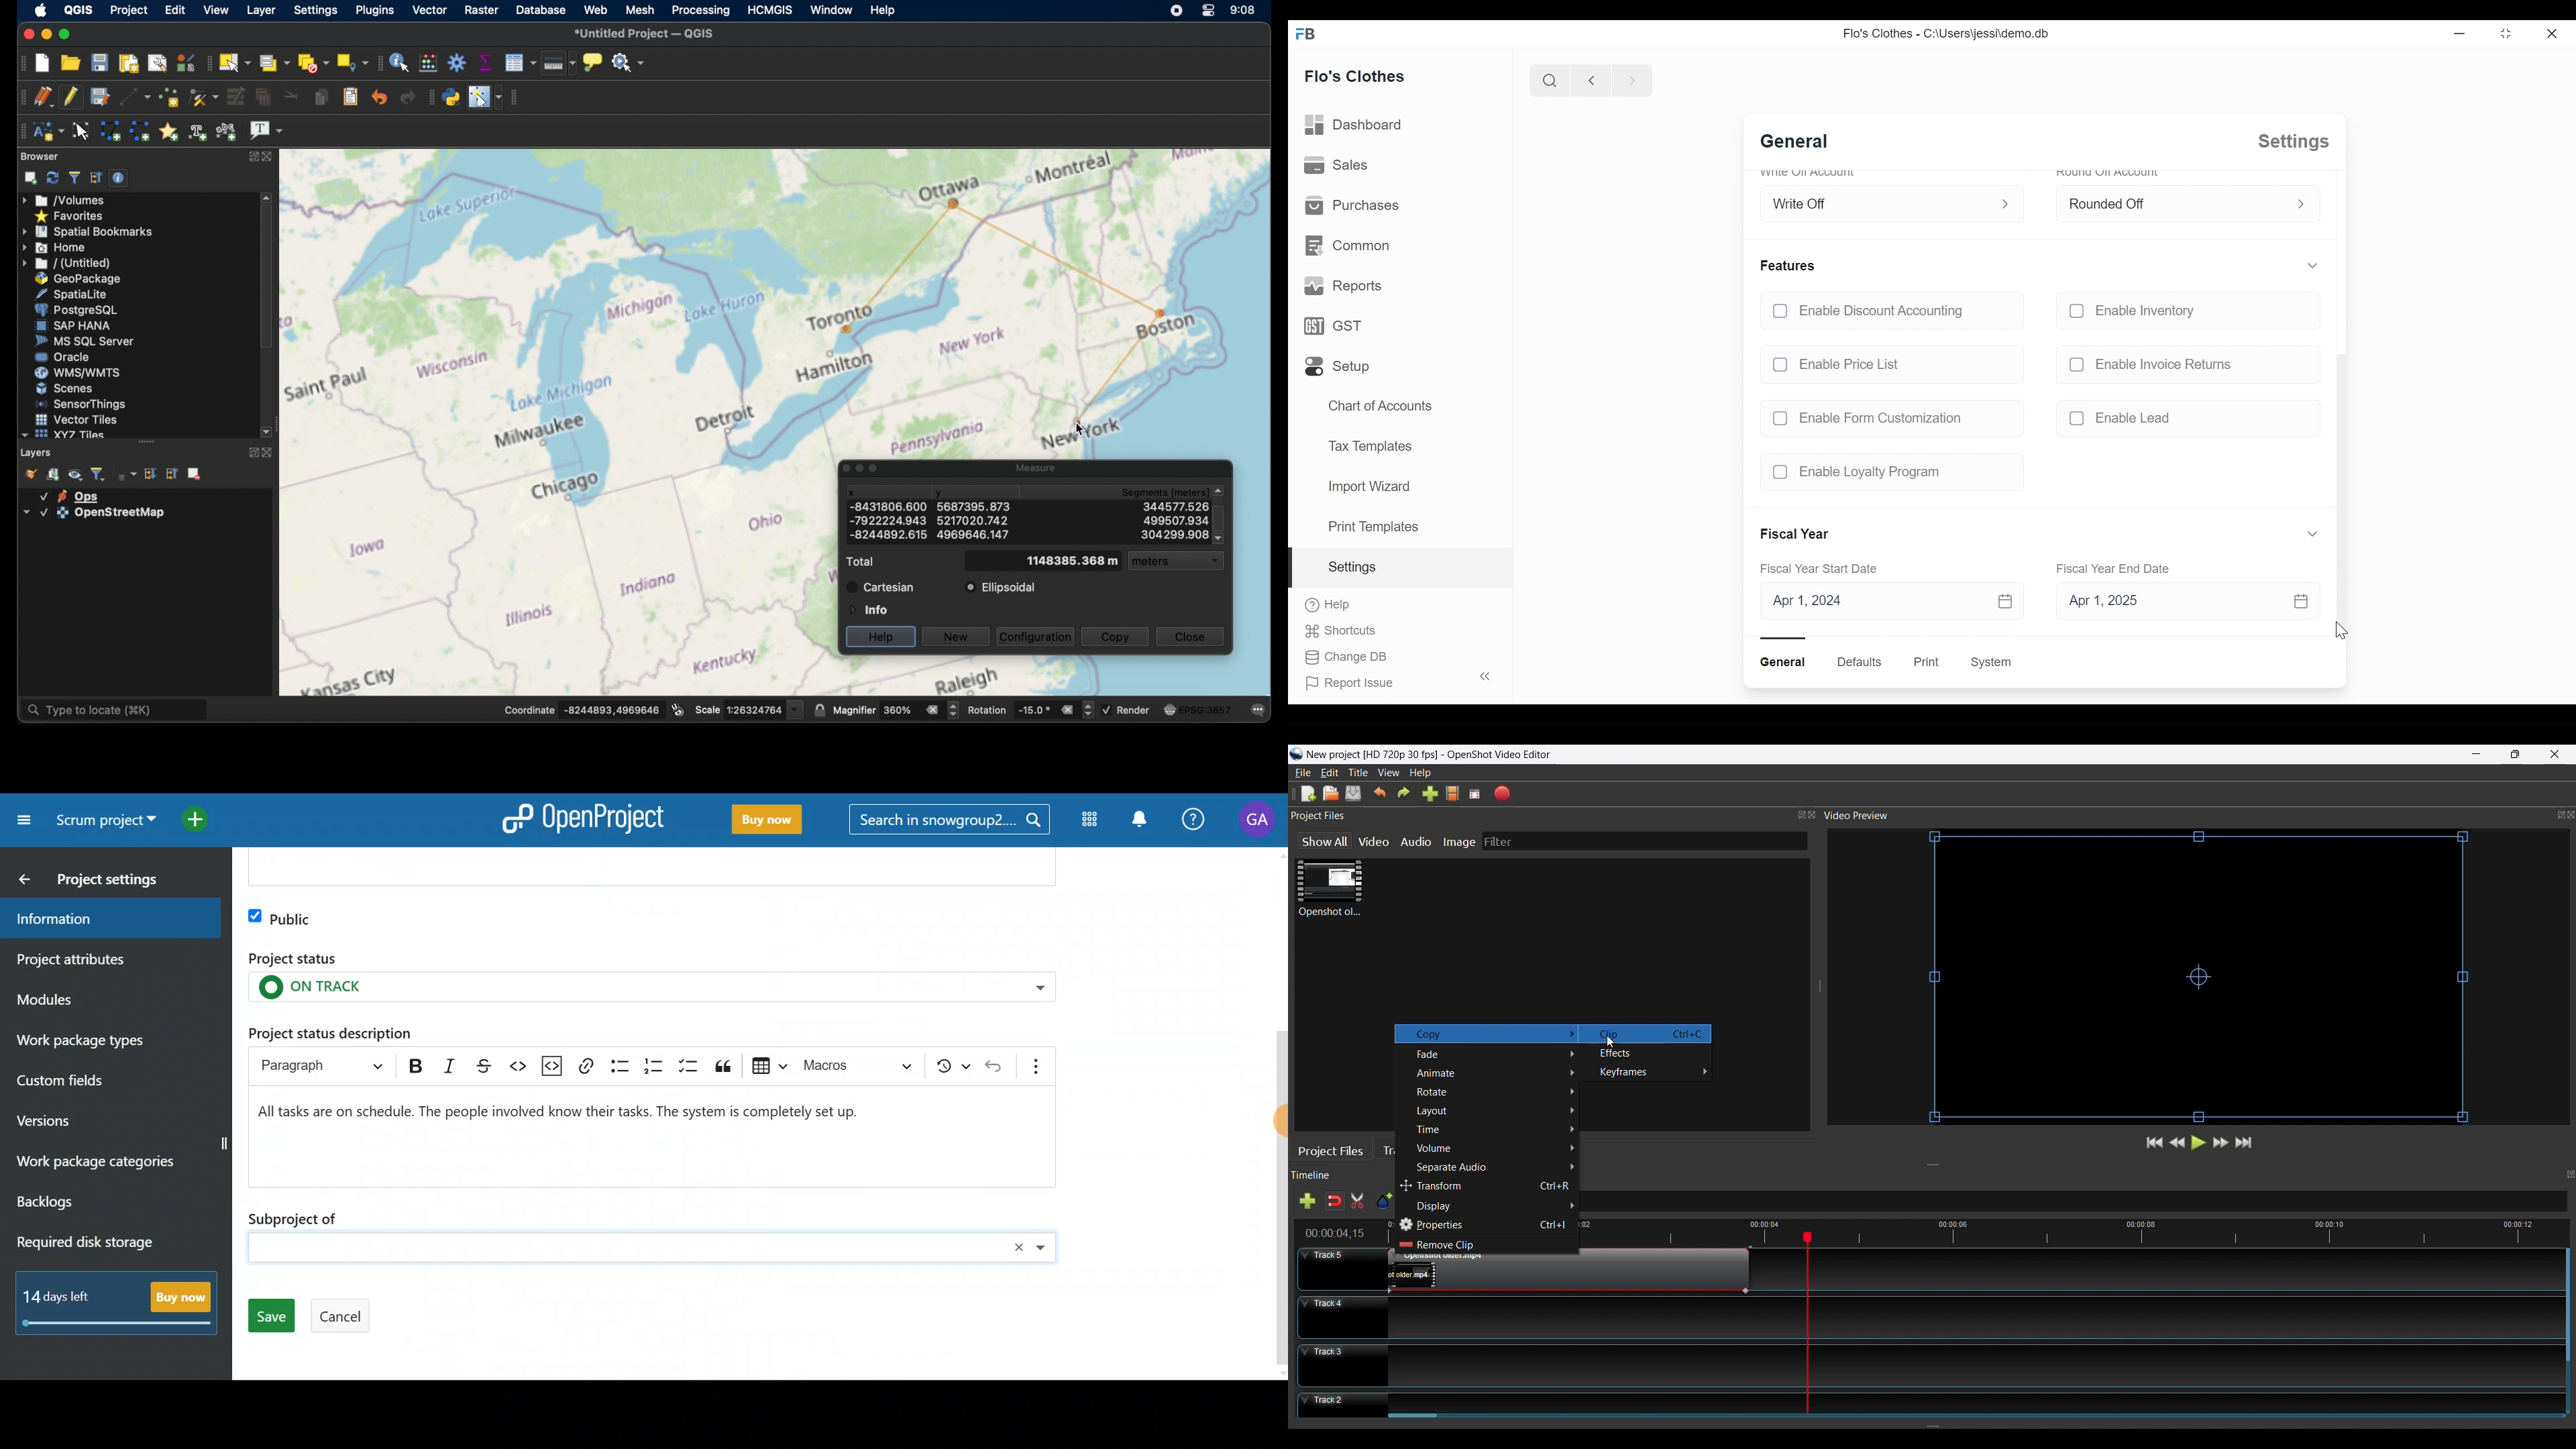 The image size is (2576, 1456). Describe the element at coordinates (2245, 1143) in the screenshot. I see `Jump to End` at that location.